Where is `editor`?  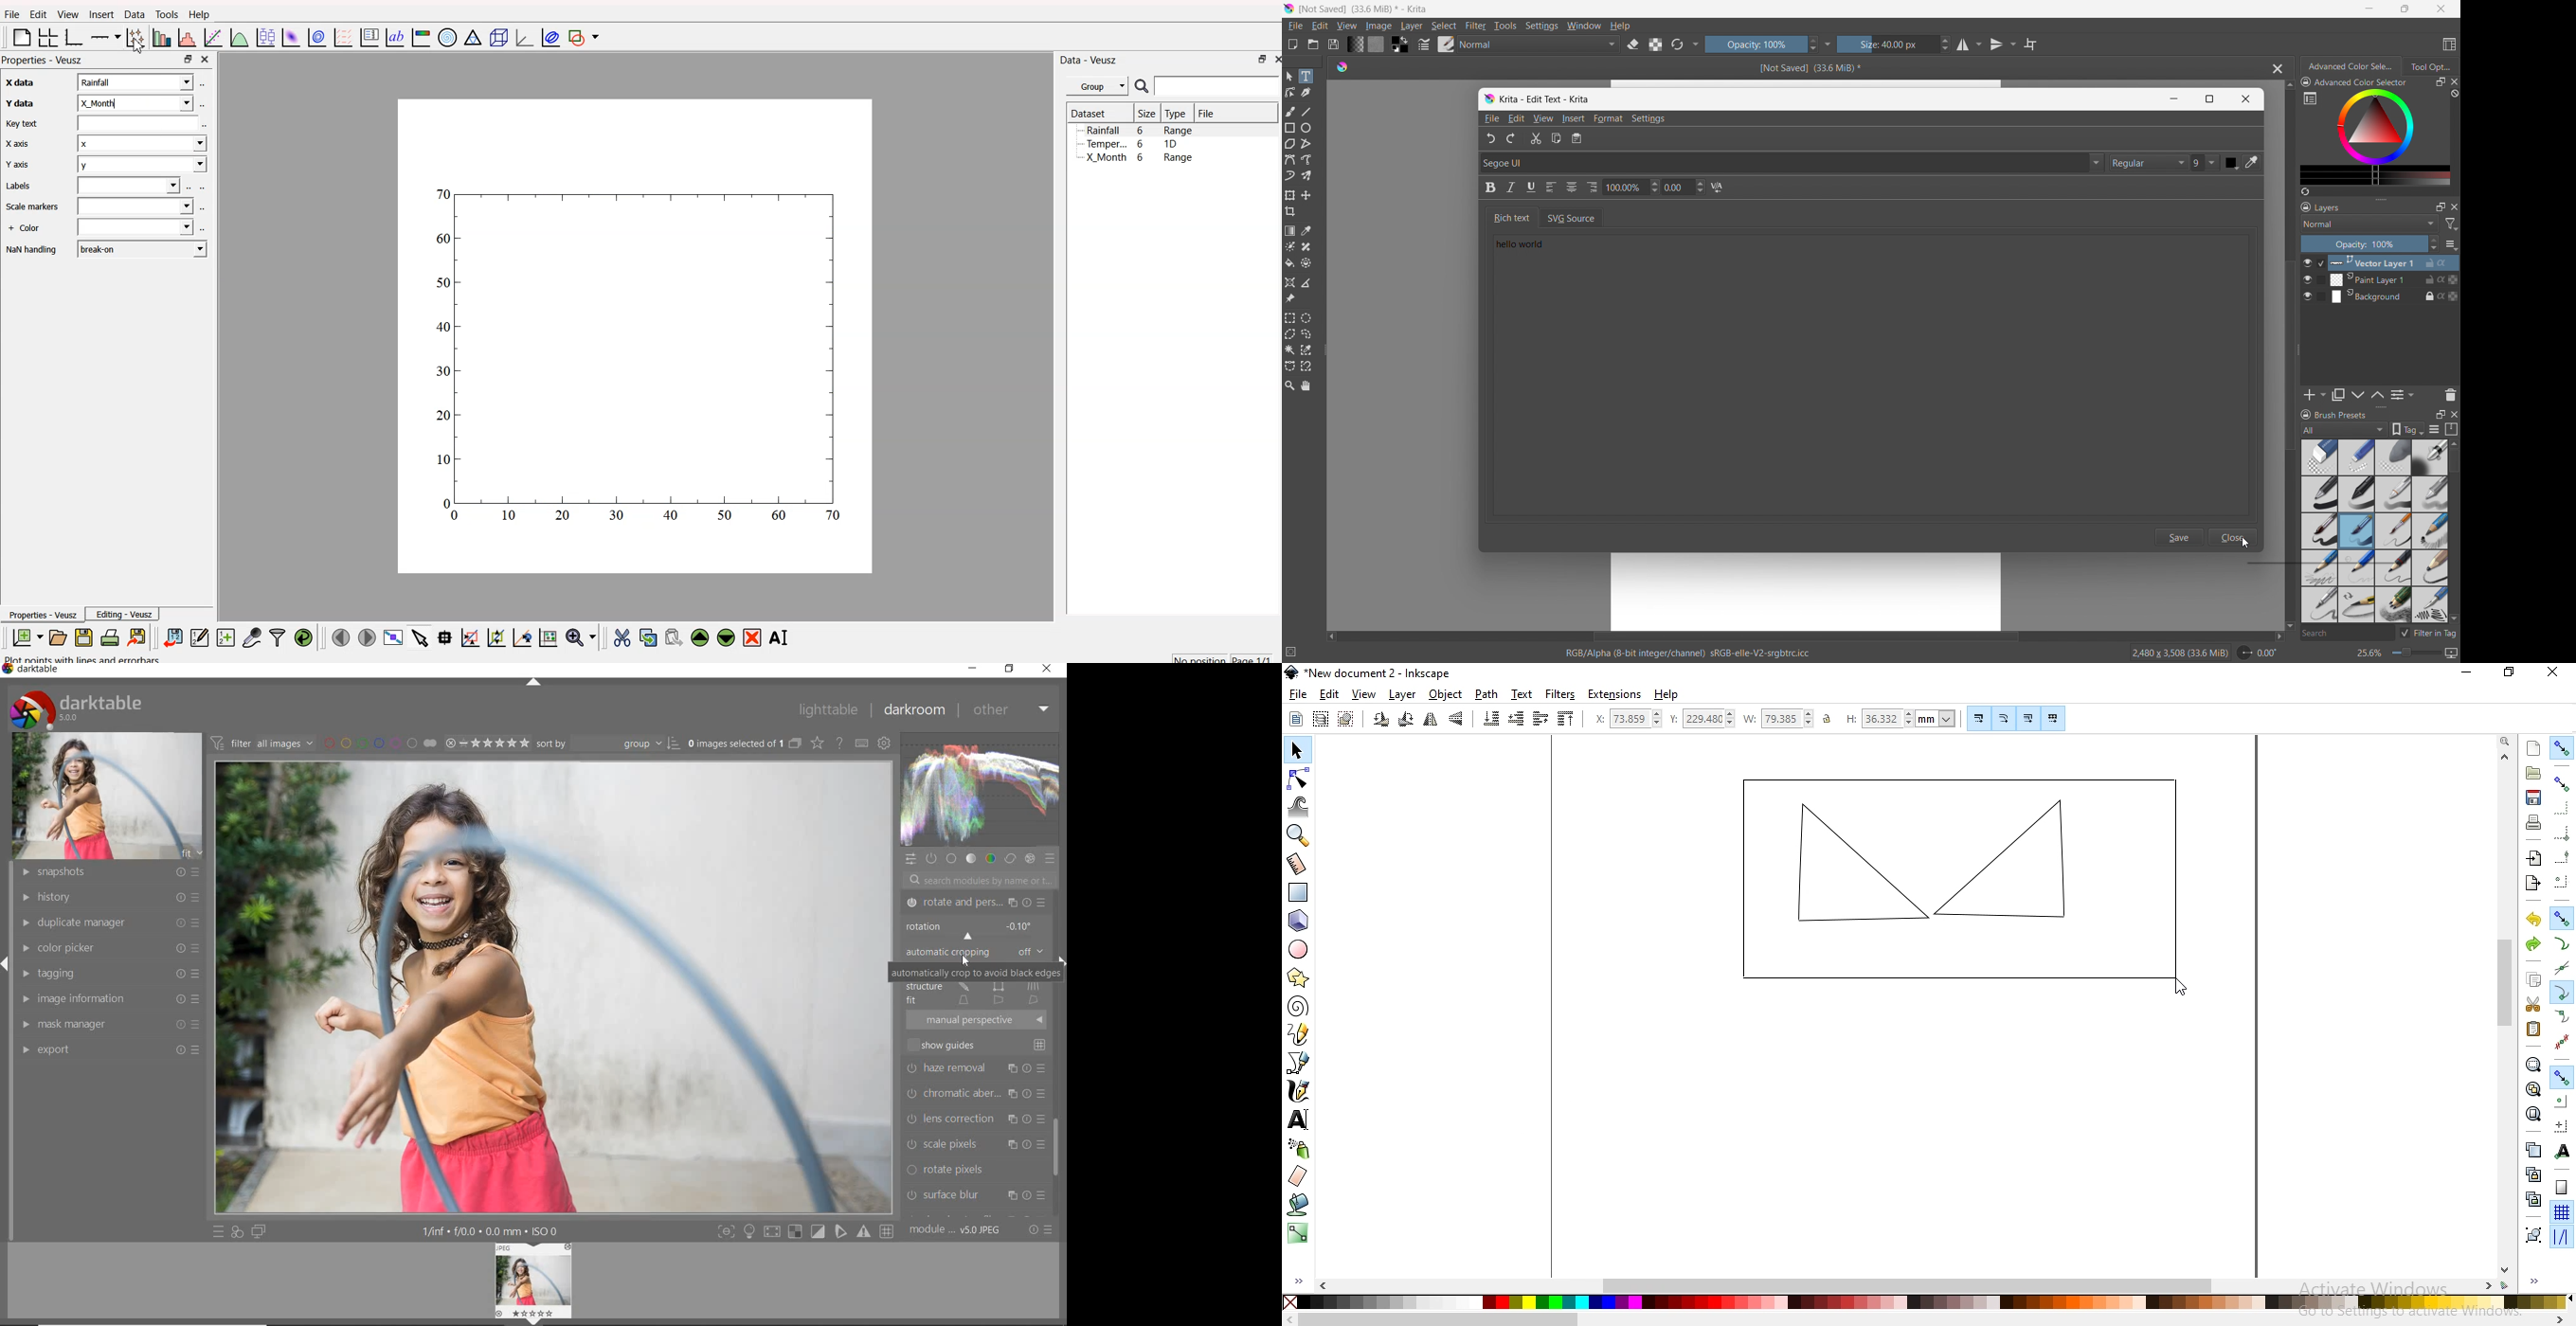 editor is located at coordinates (200, 636).